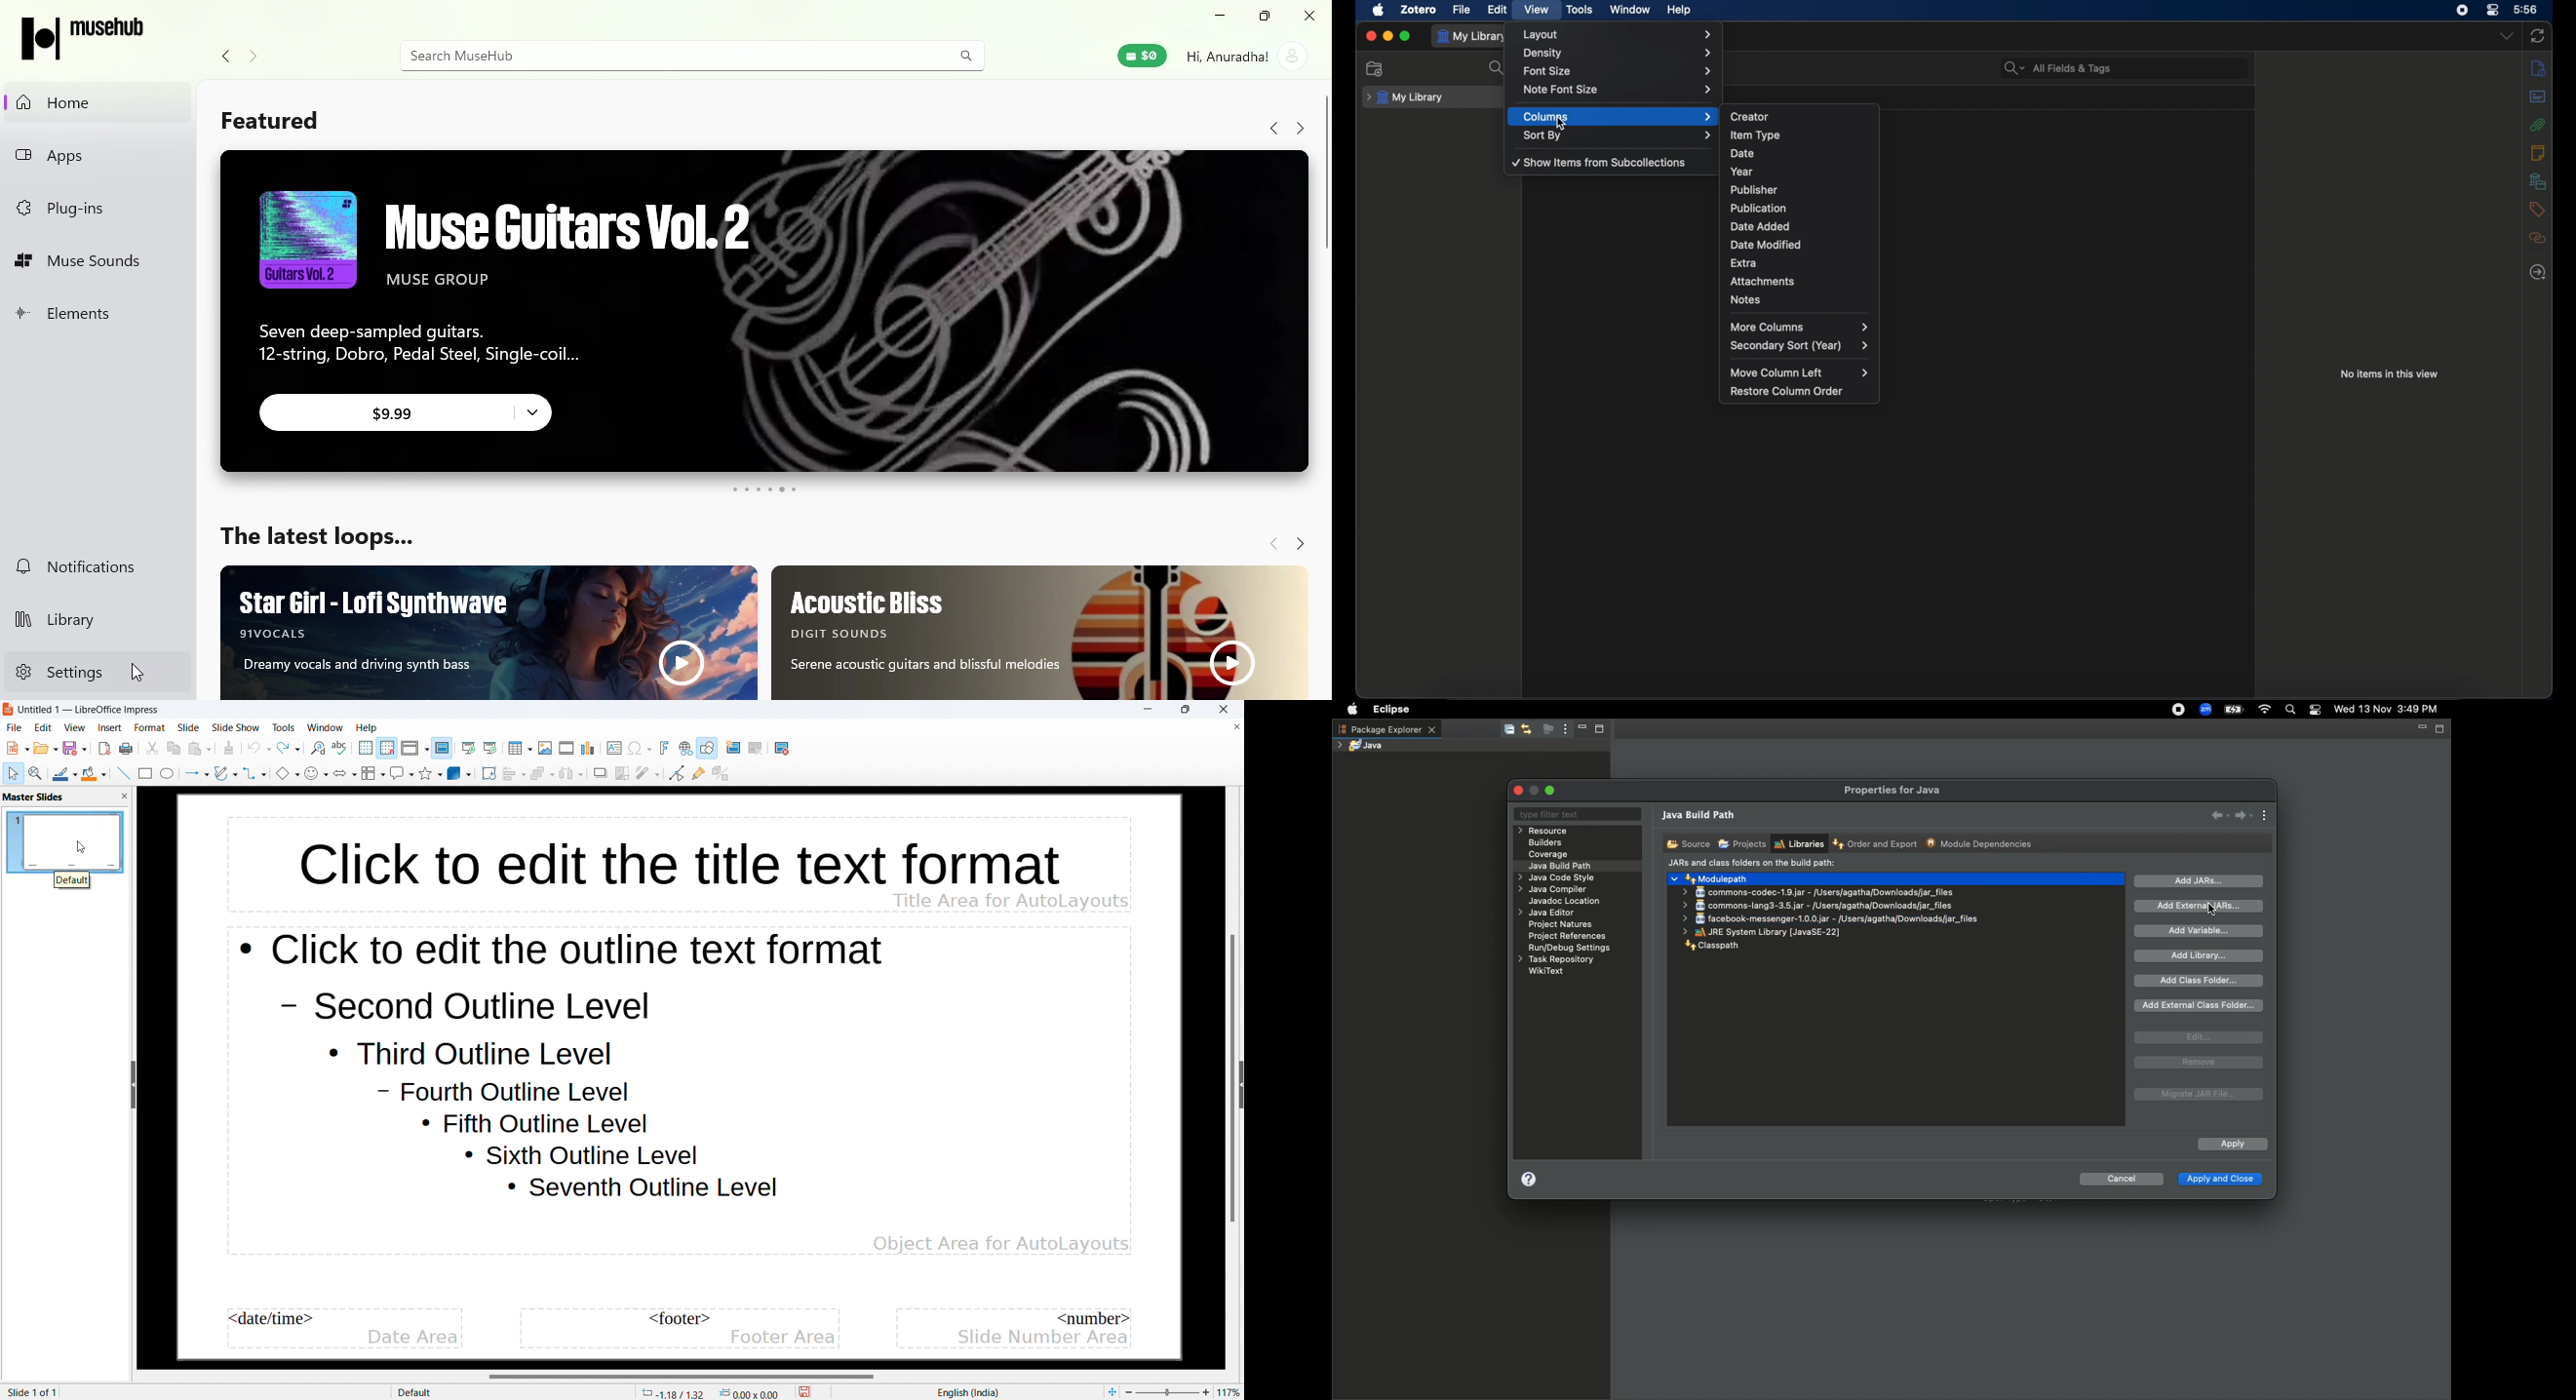  I want to click on Navigate back, so click(228, 56).